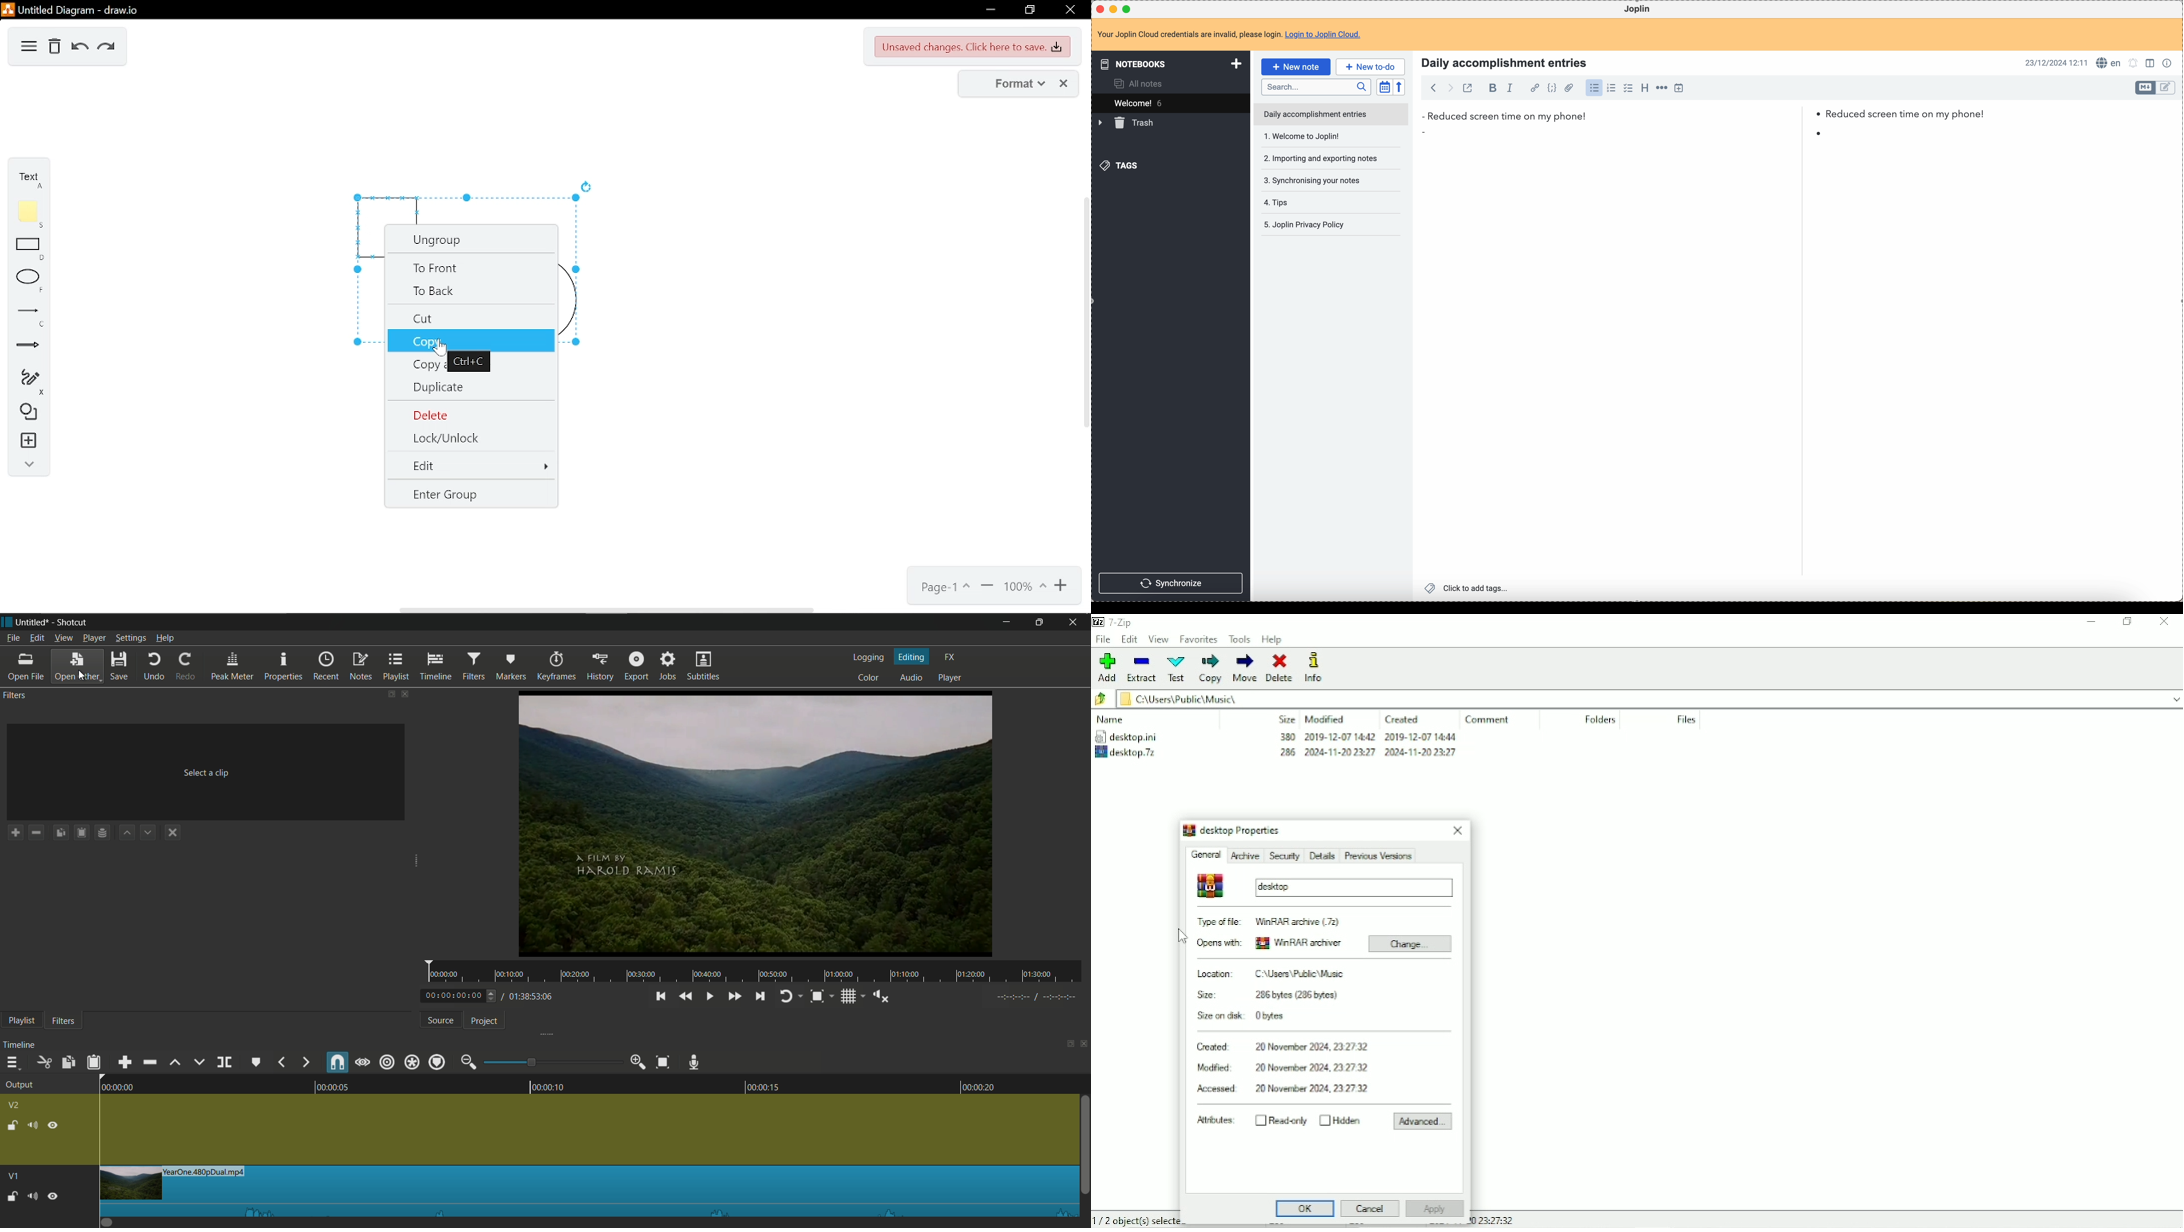 The width and height of the screenshot is (2184, 1232). Describe the element at coordinates (600, 667) in the screenshot. I see `history` at that location.